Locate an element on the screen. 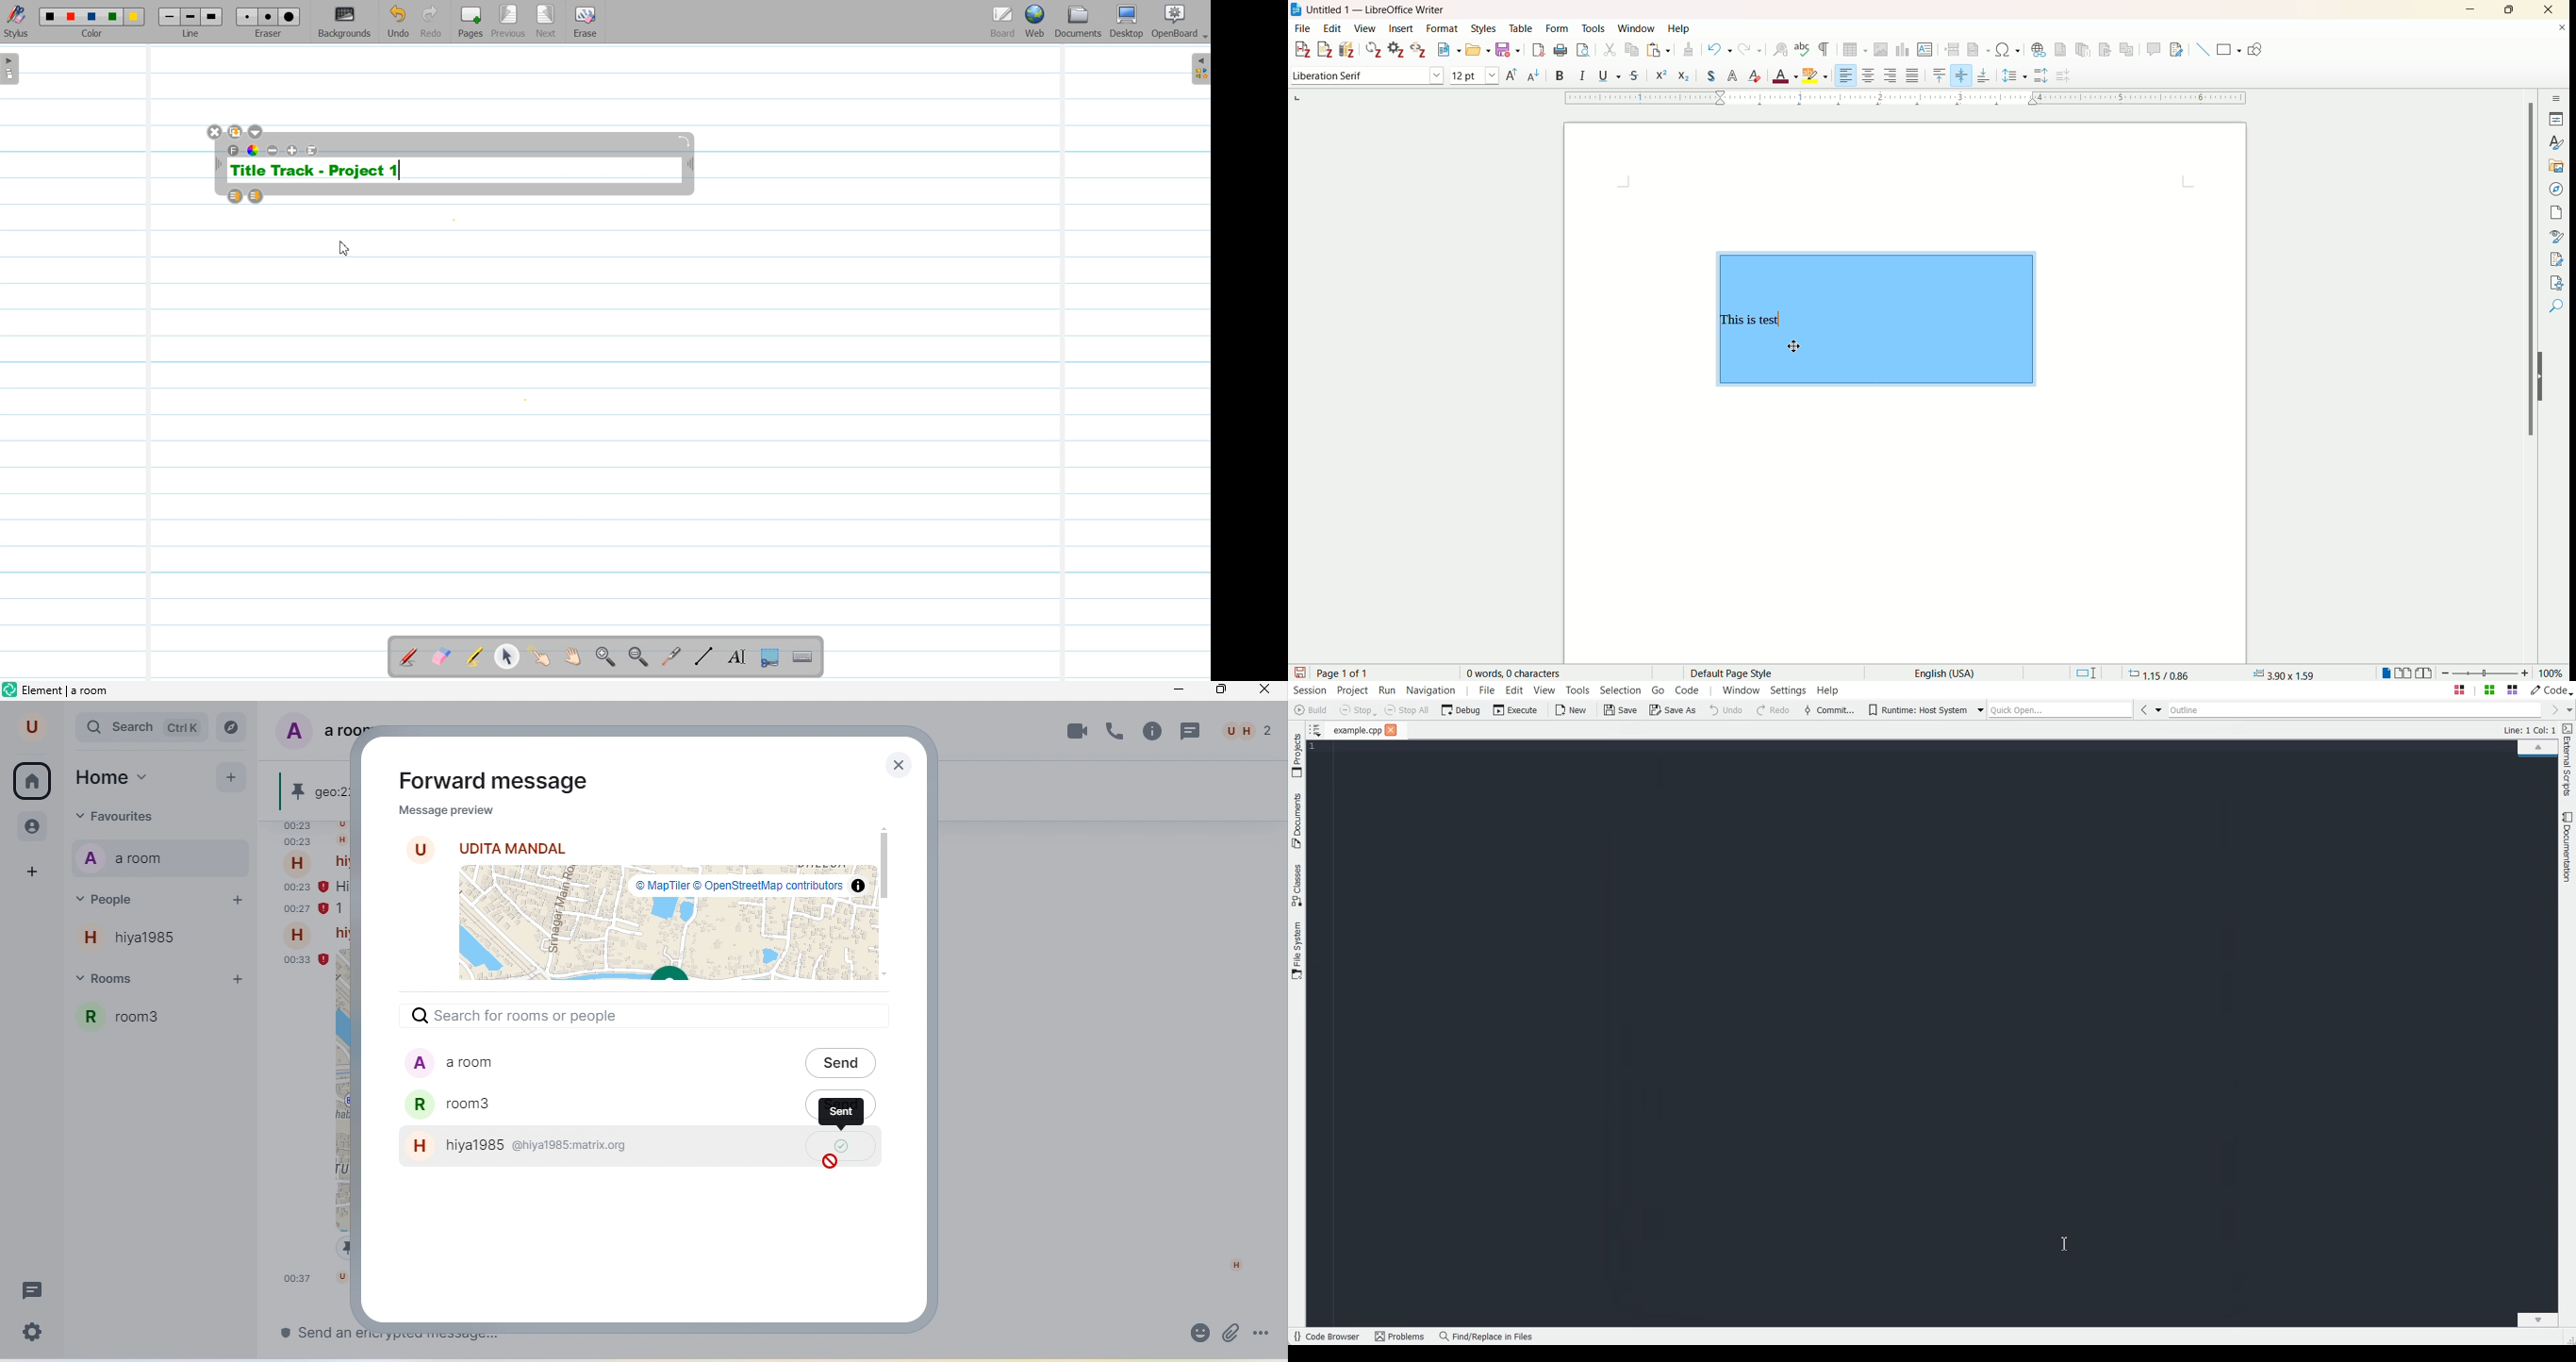  ruler is located at coordinates (1907, 97).